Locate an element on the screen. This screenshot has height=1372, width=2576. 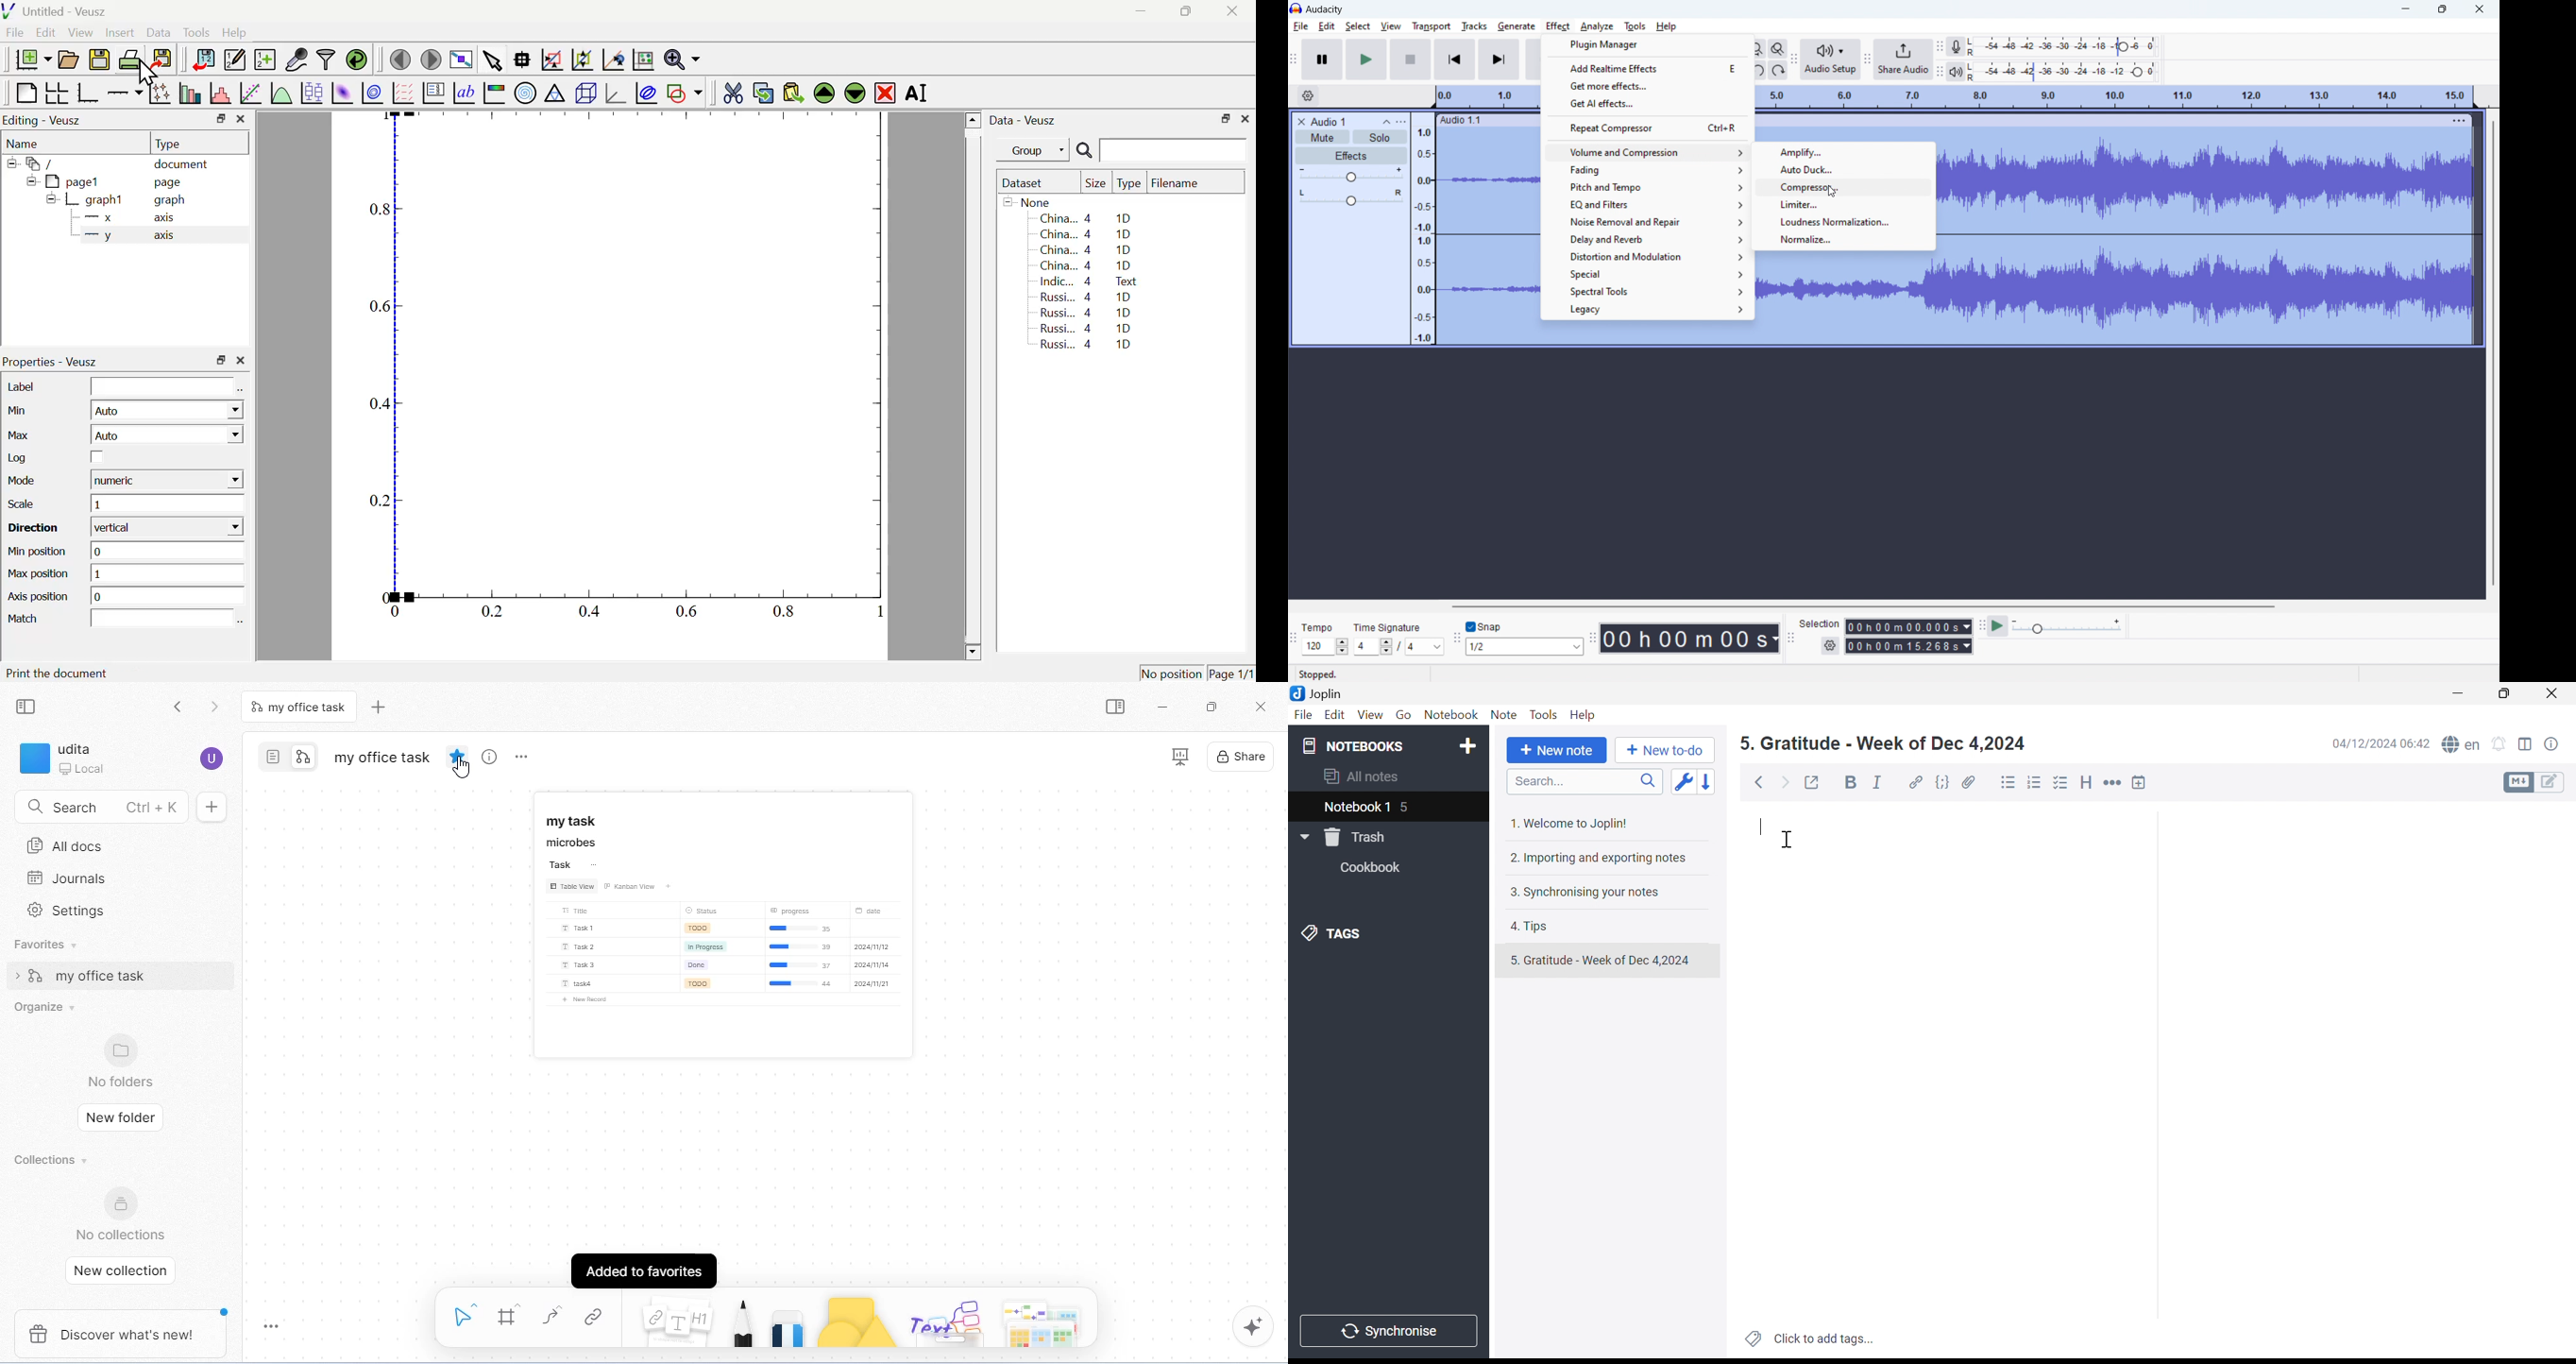
All notes is located at coordinates (1364, 778).